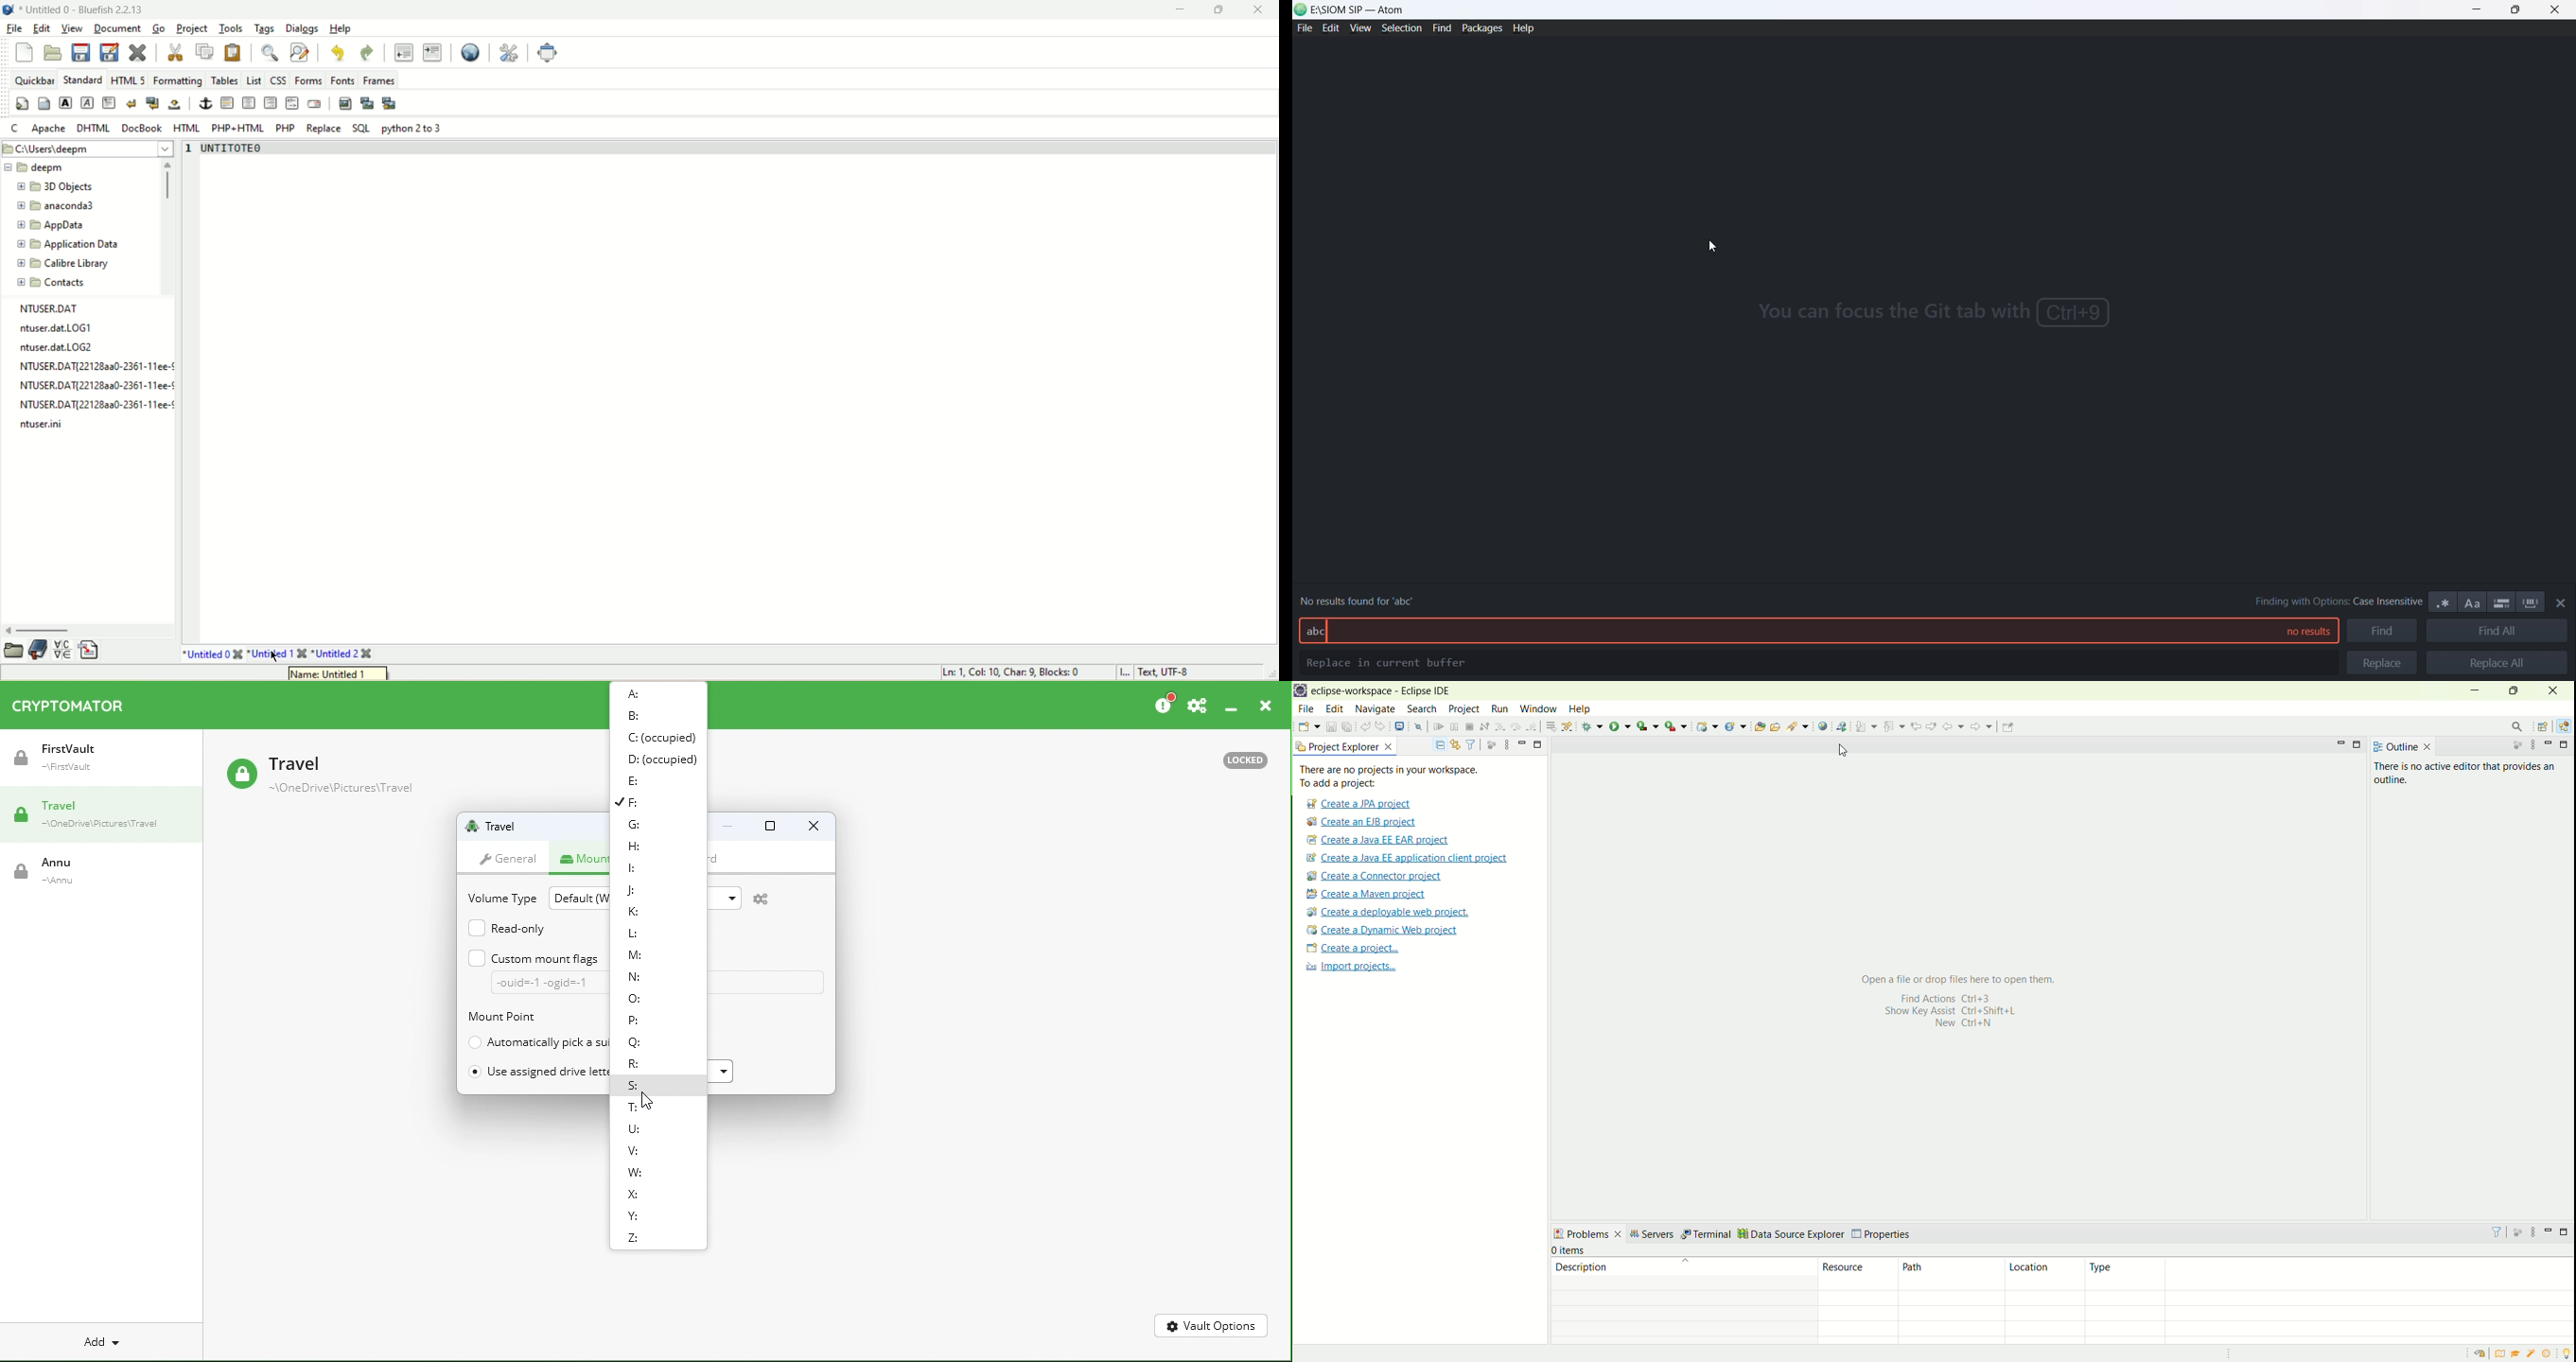  Describe the element at coordinates (1470, 728) in the screenshot. I see `terminate` at that location.